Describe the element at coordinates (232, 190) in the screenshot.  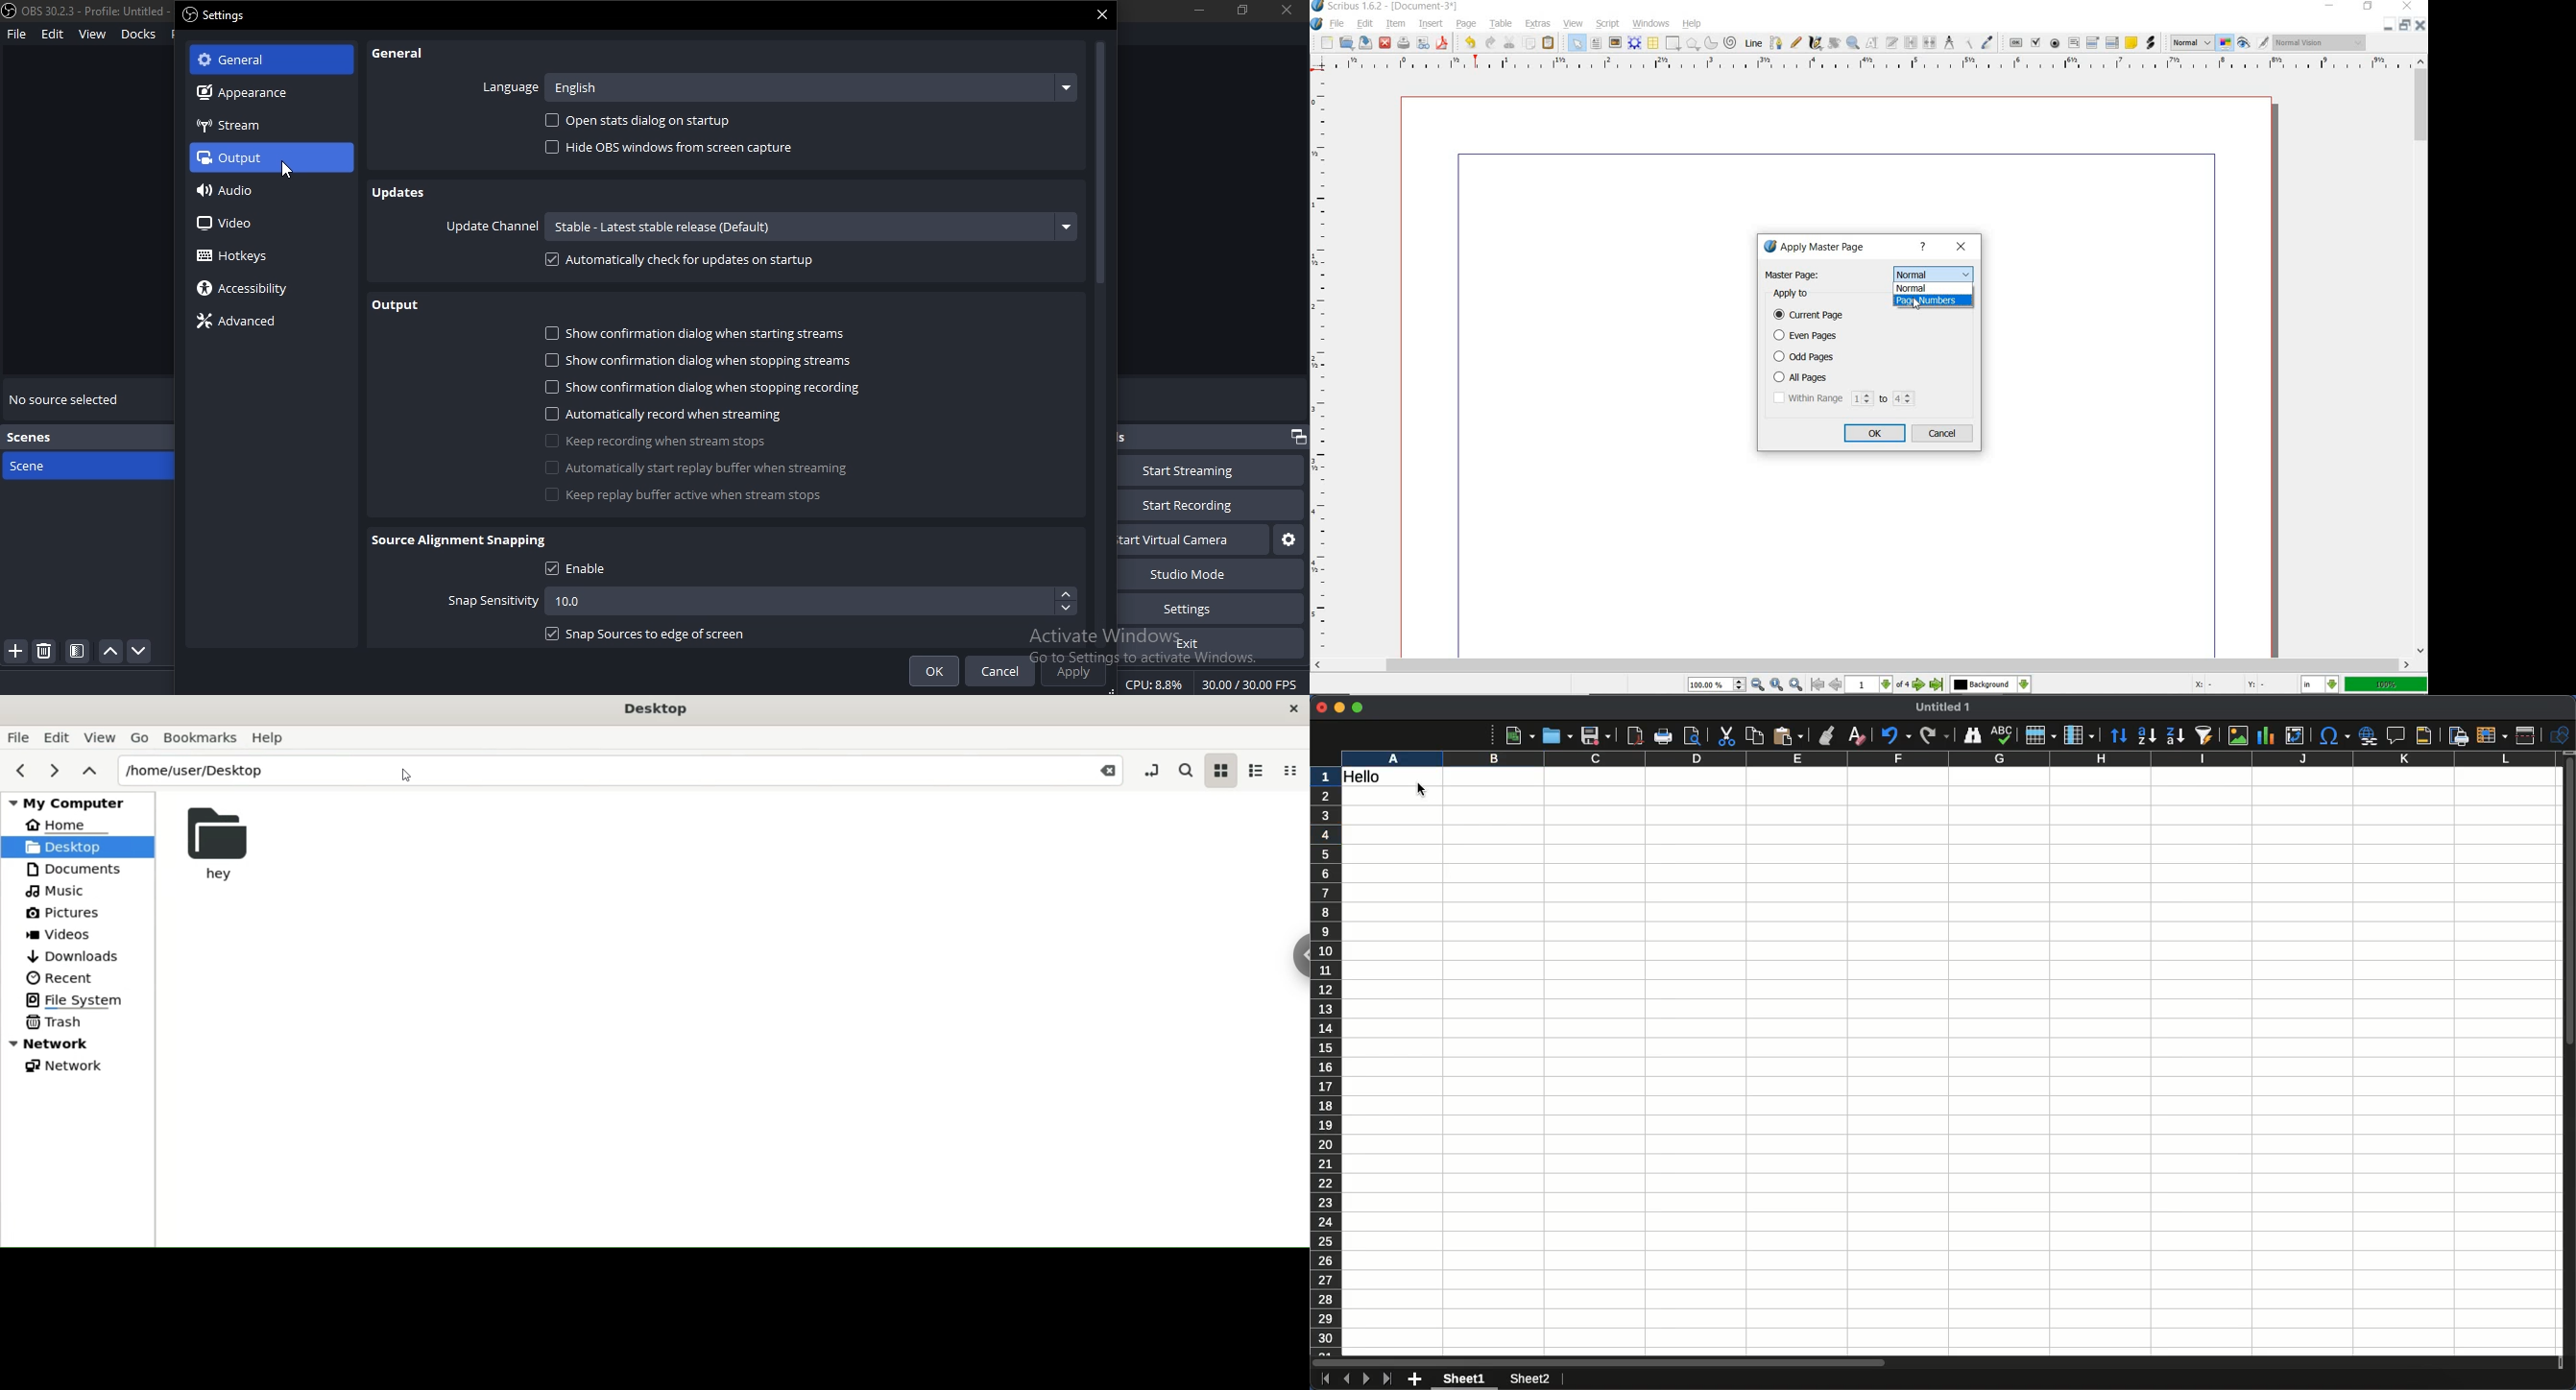
I see `audio` at that location.